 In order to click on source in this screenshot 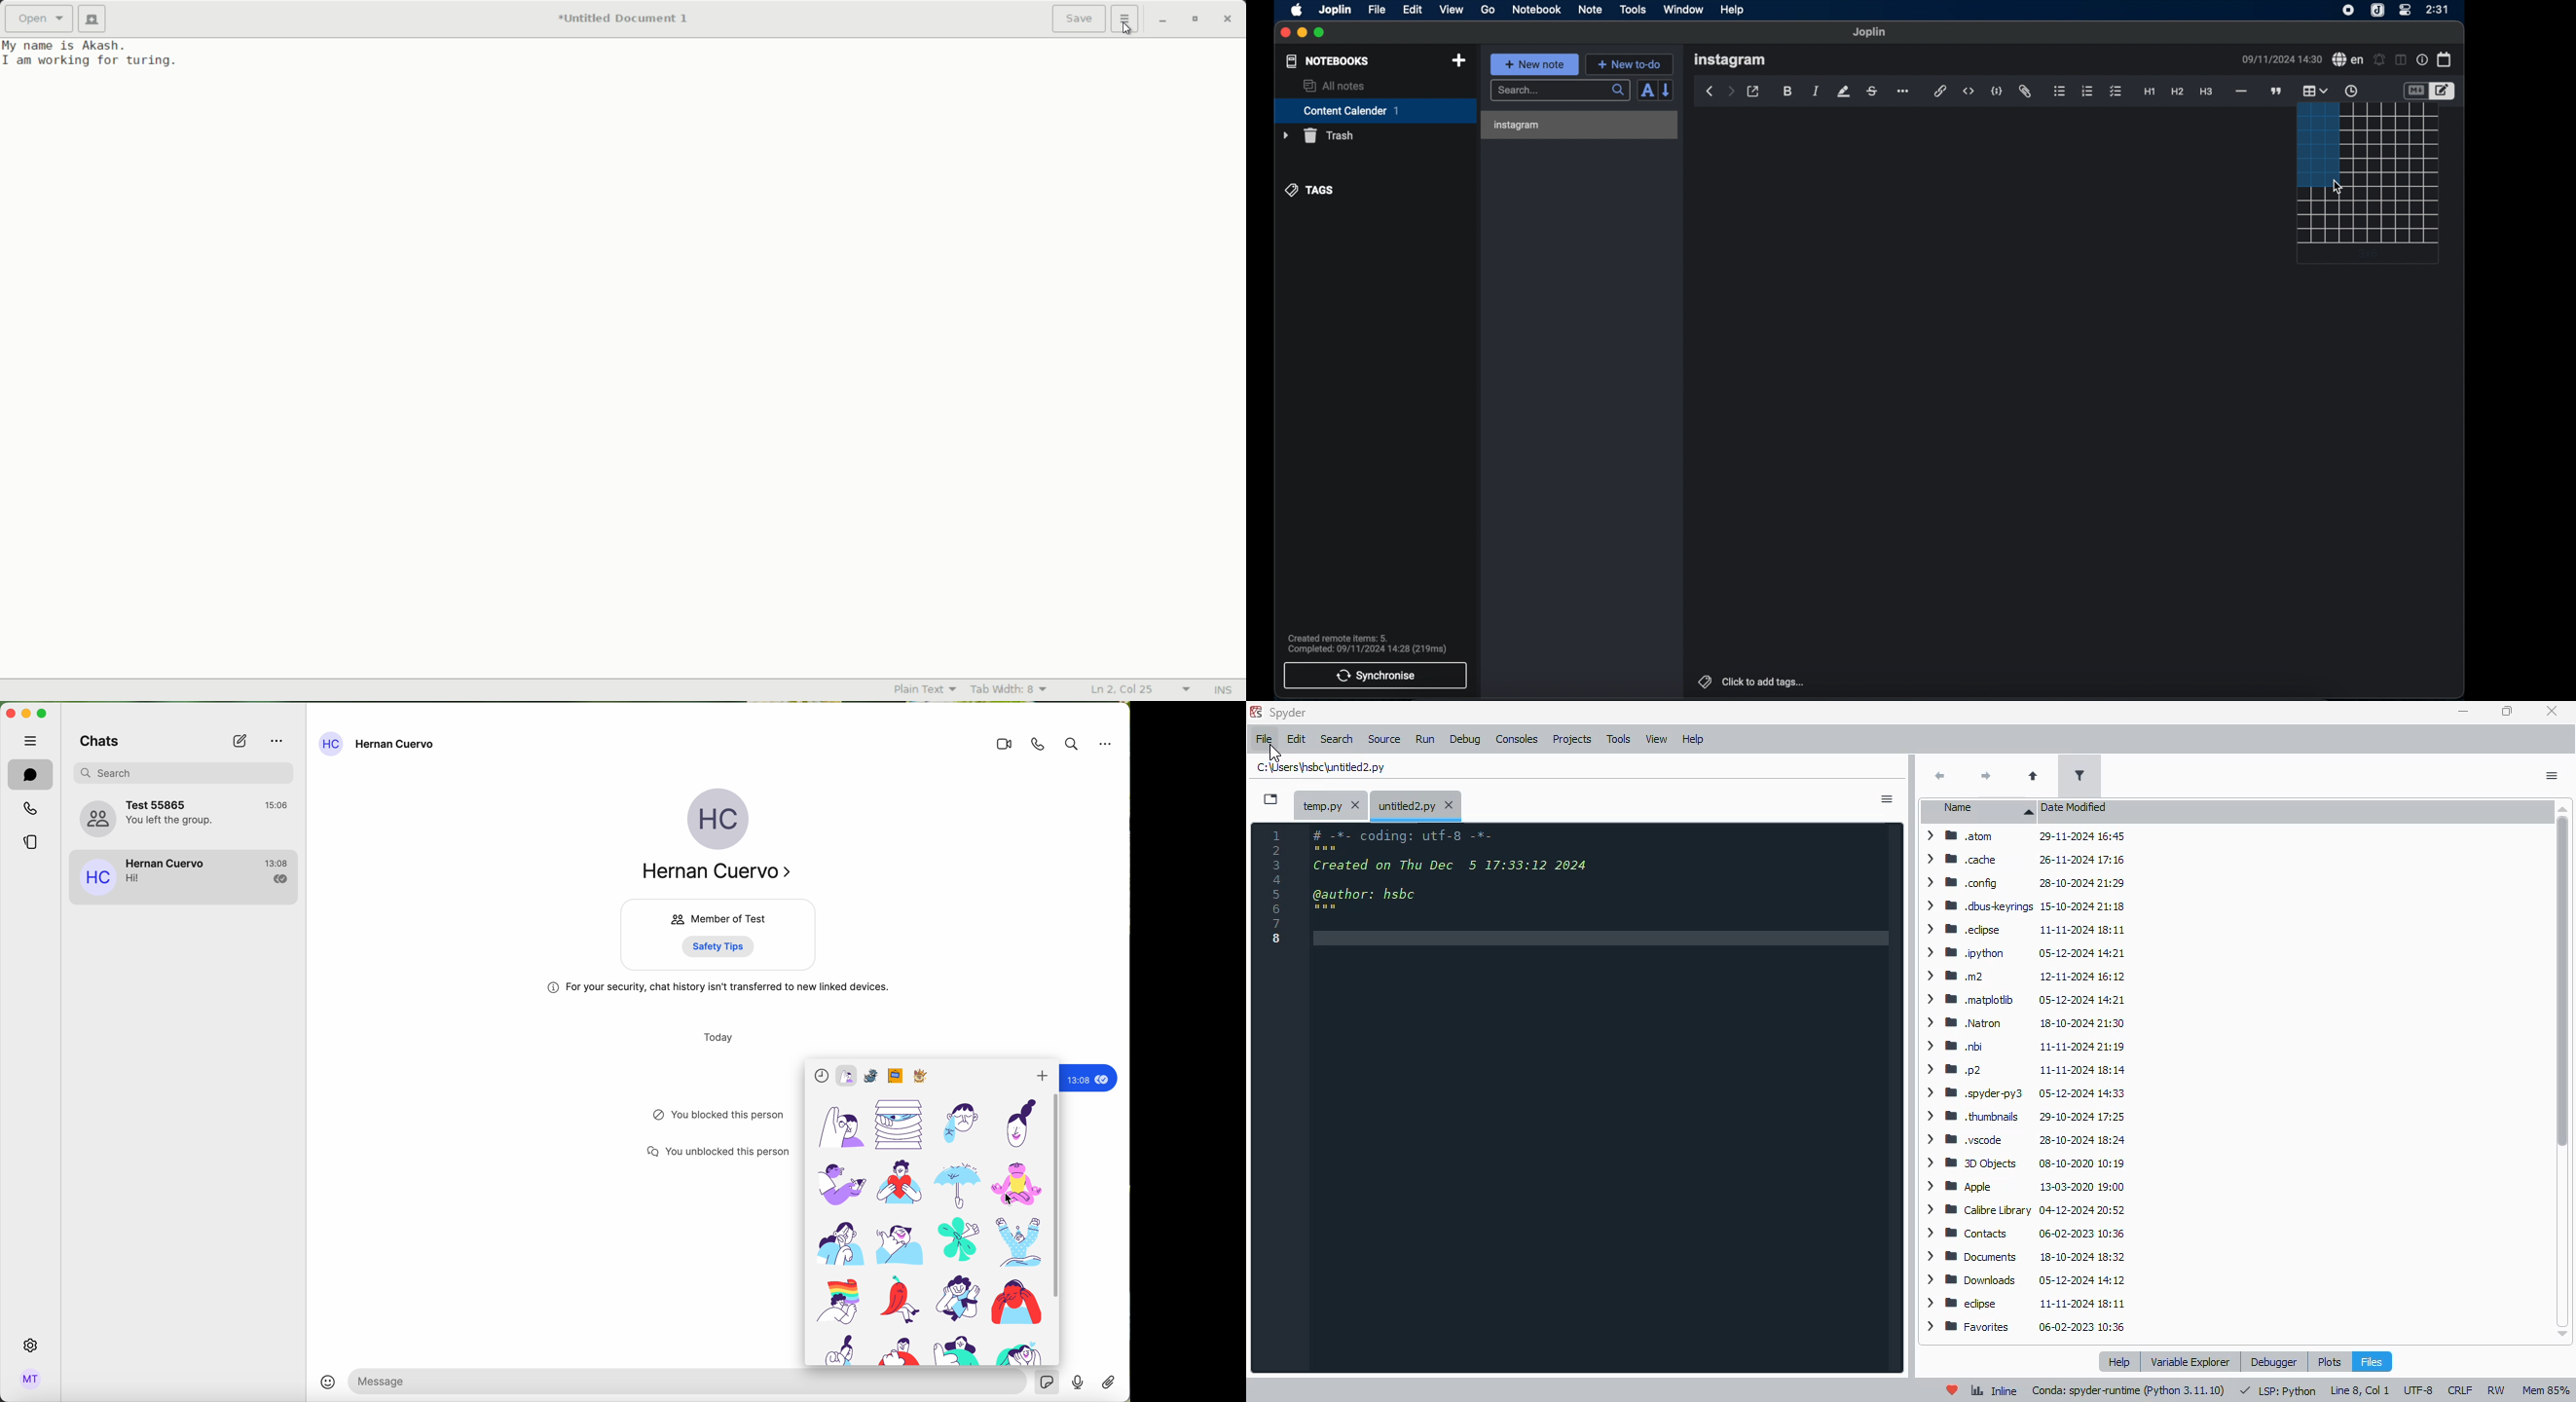, I will do `click(1385, 739)`.